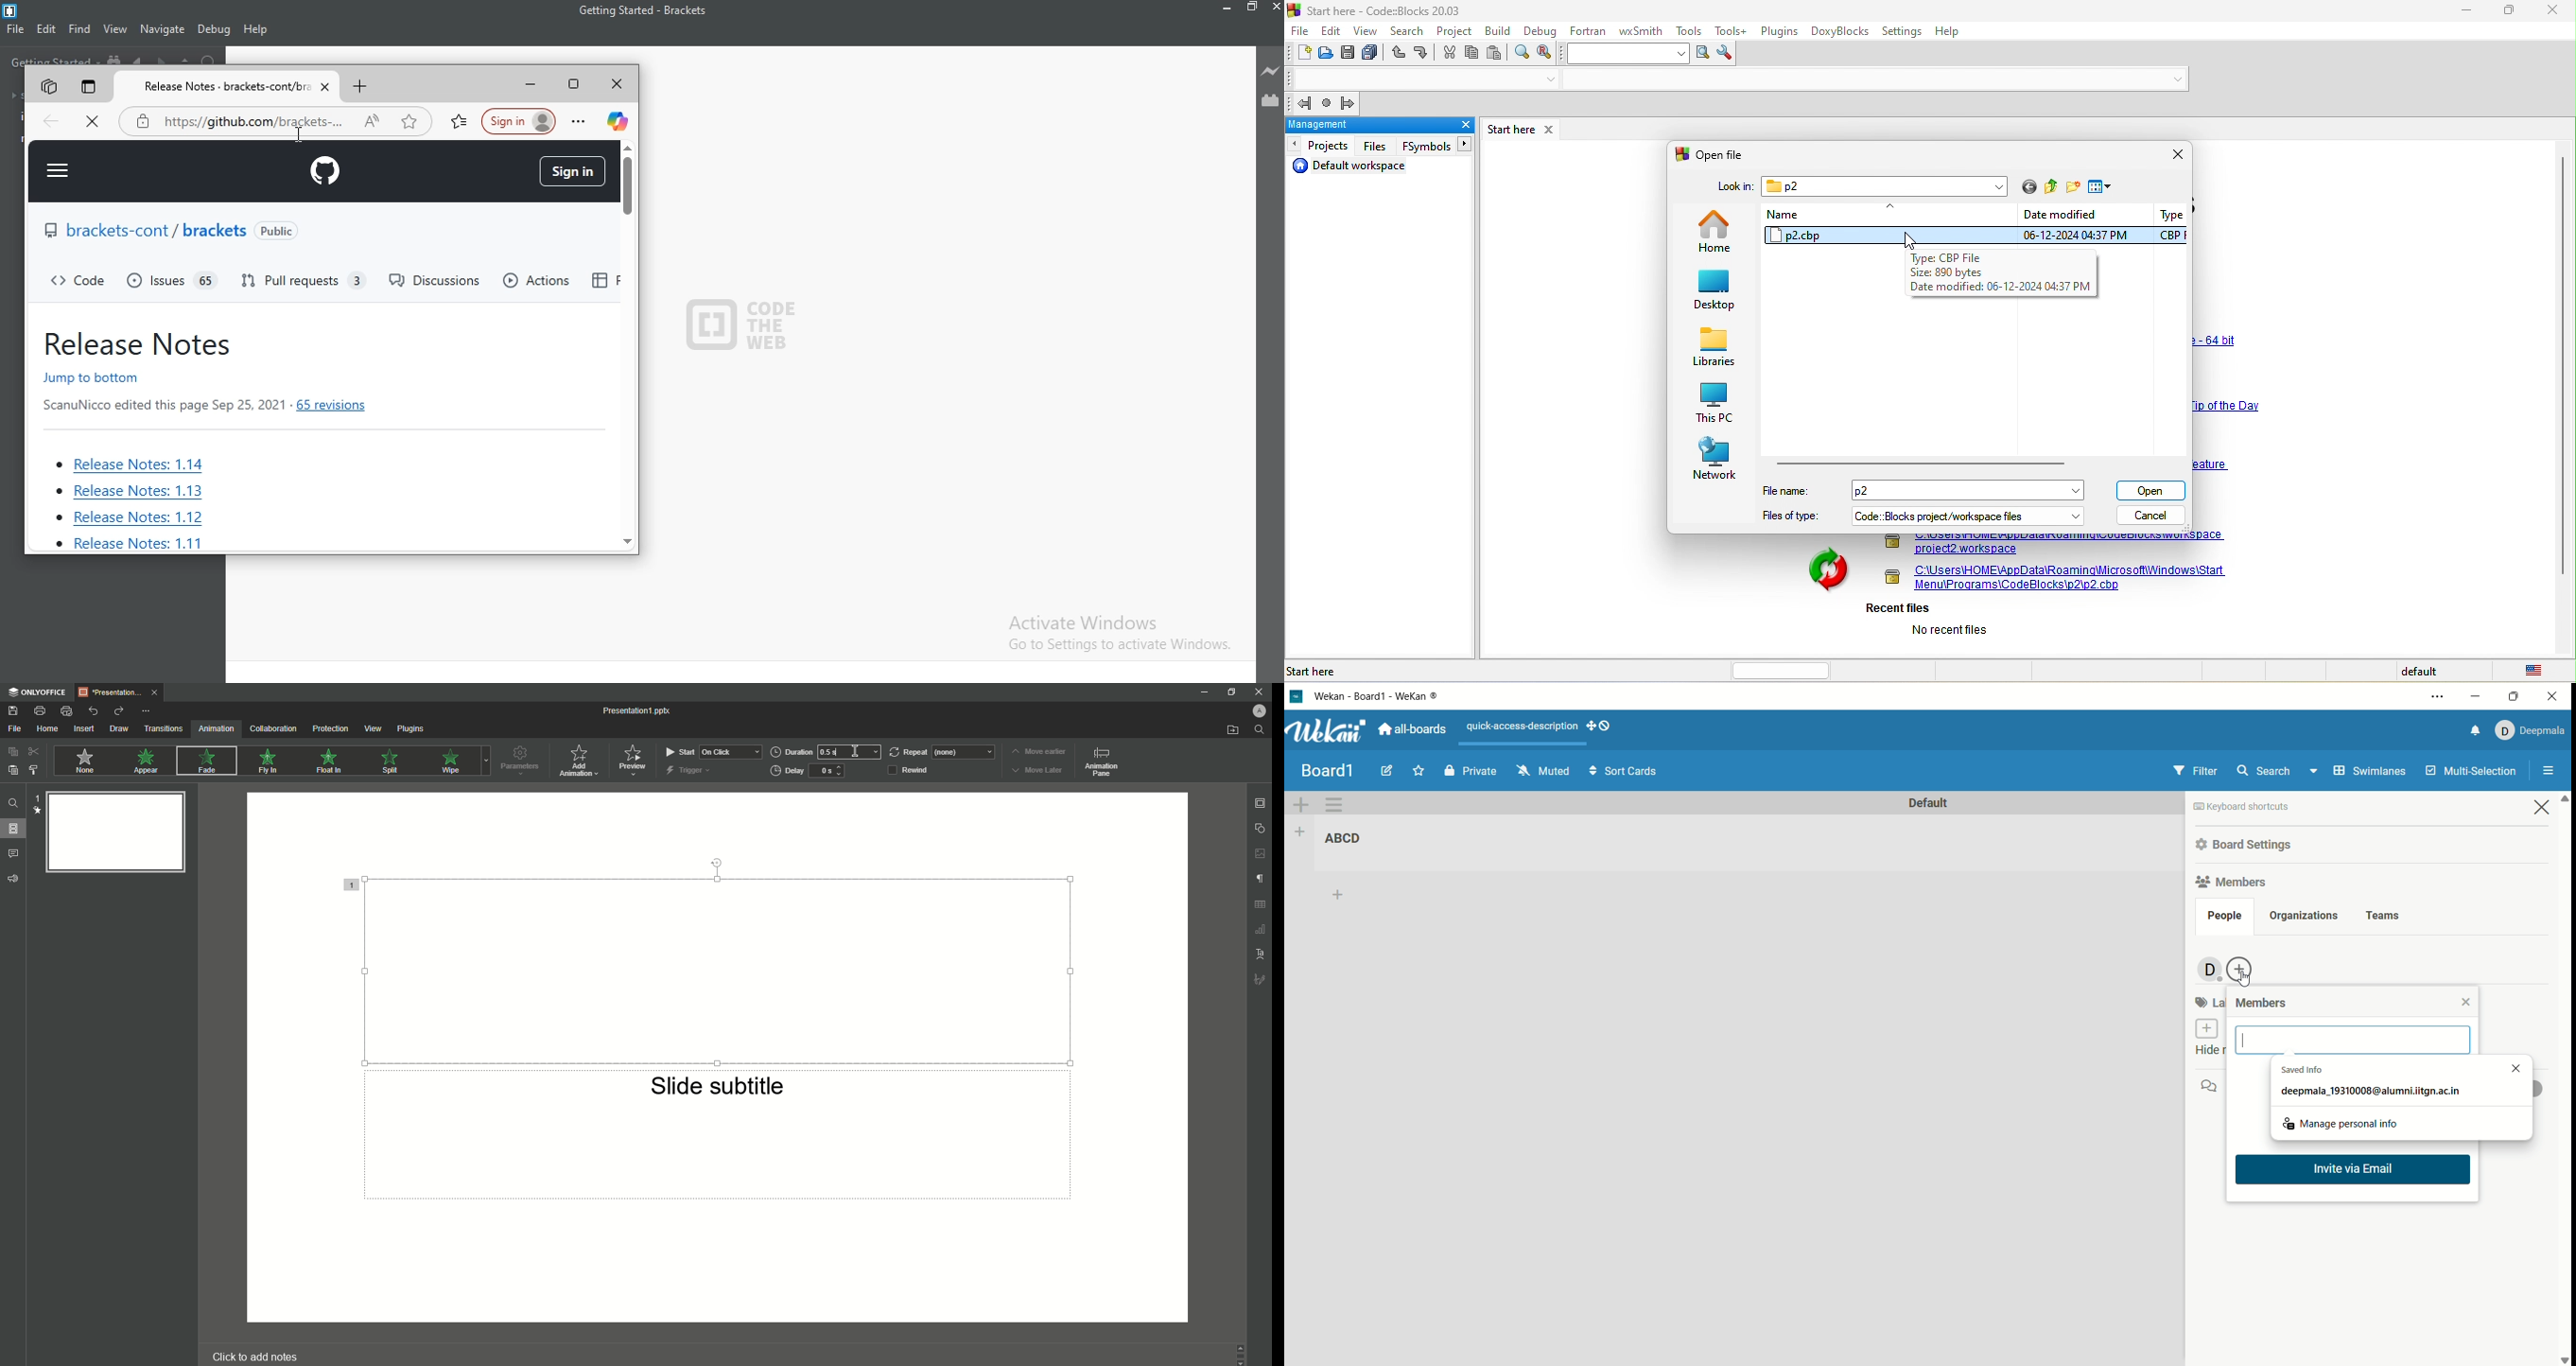  Describe the element at coordinates (1379, 696) in the screenshot. I see `title` at that location.